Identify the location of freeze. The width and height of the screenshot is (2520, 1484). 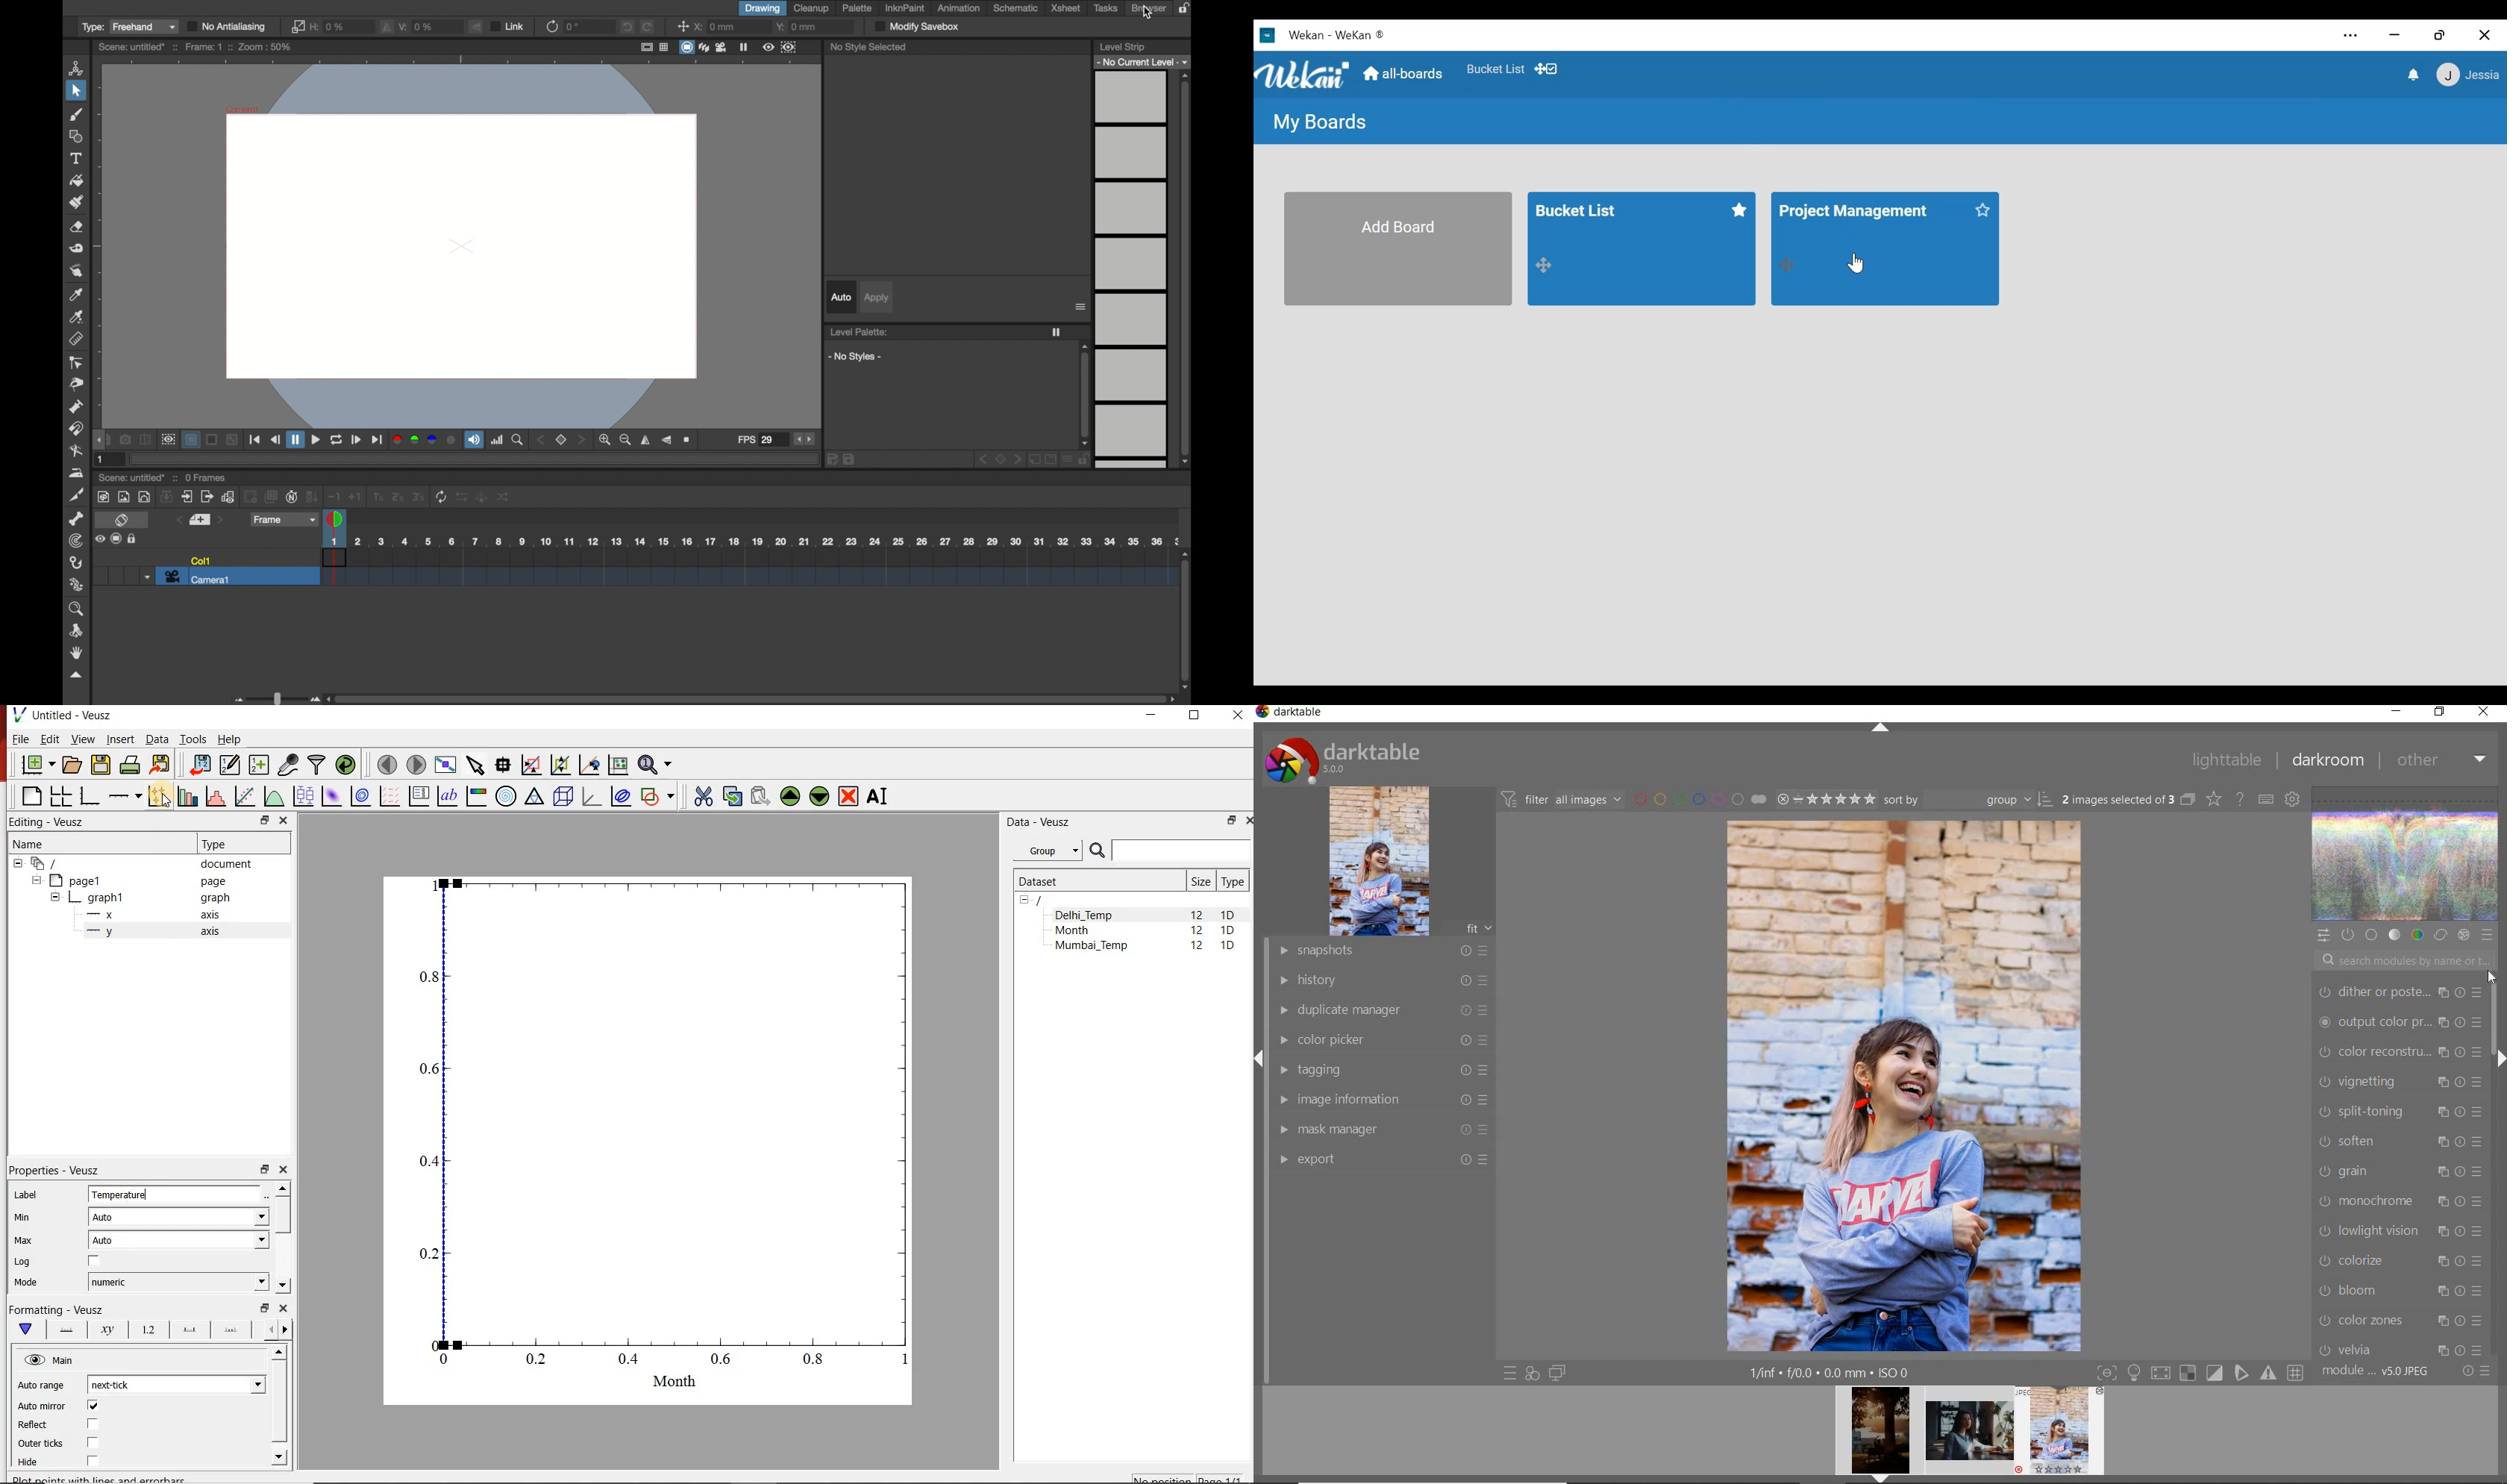
(744, 47).